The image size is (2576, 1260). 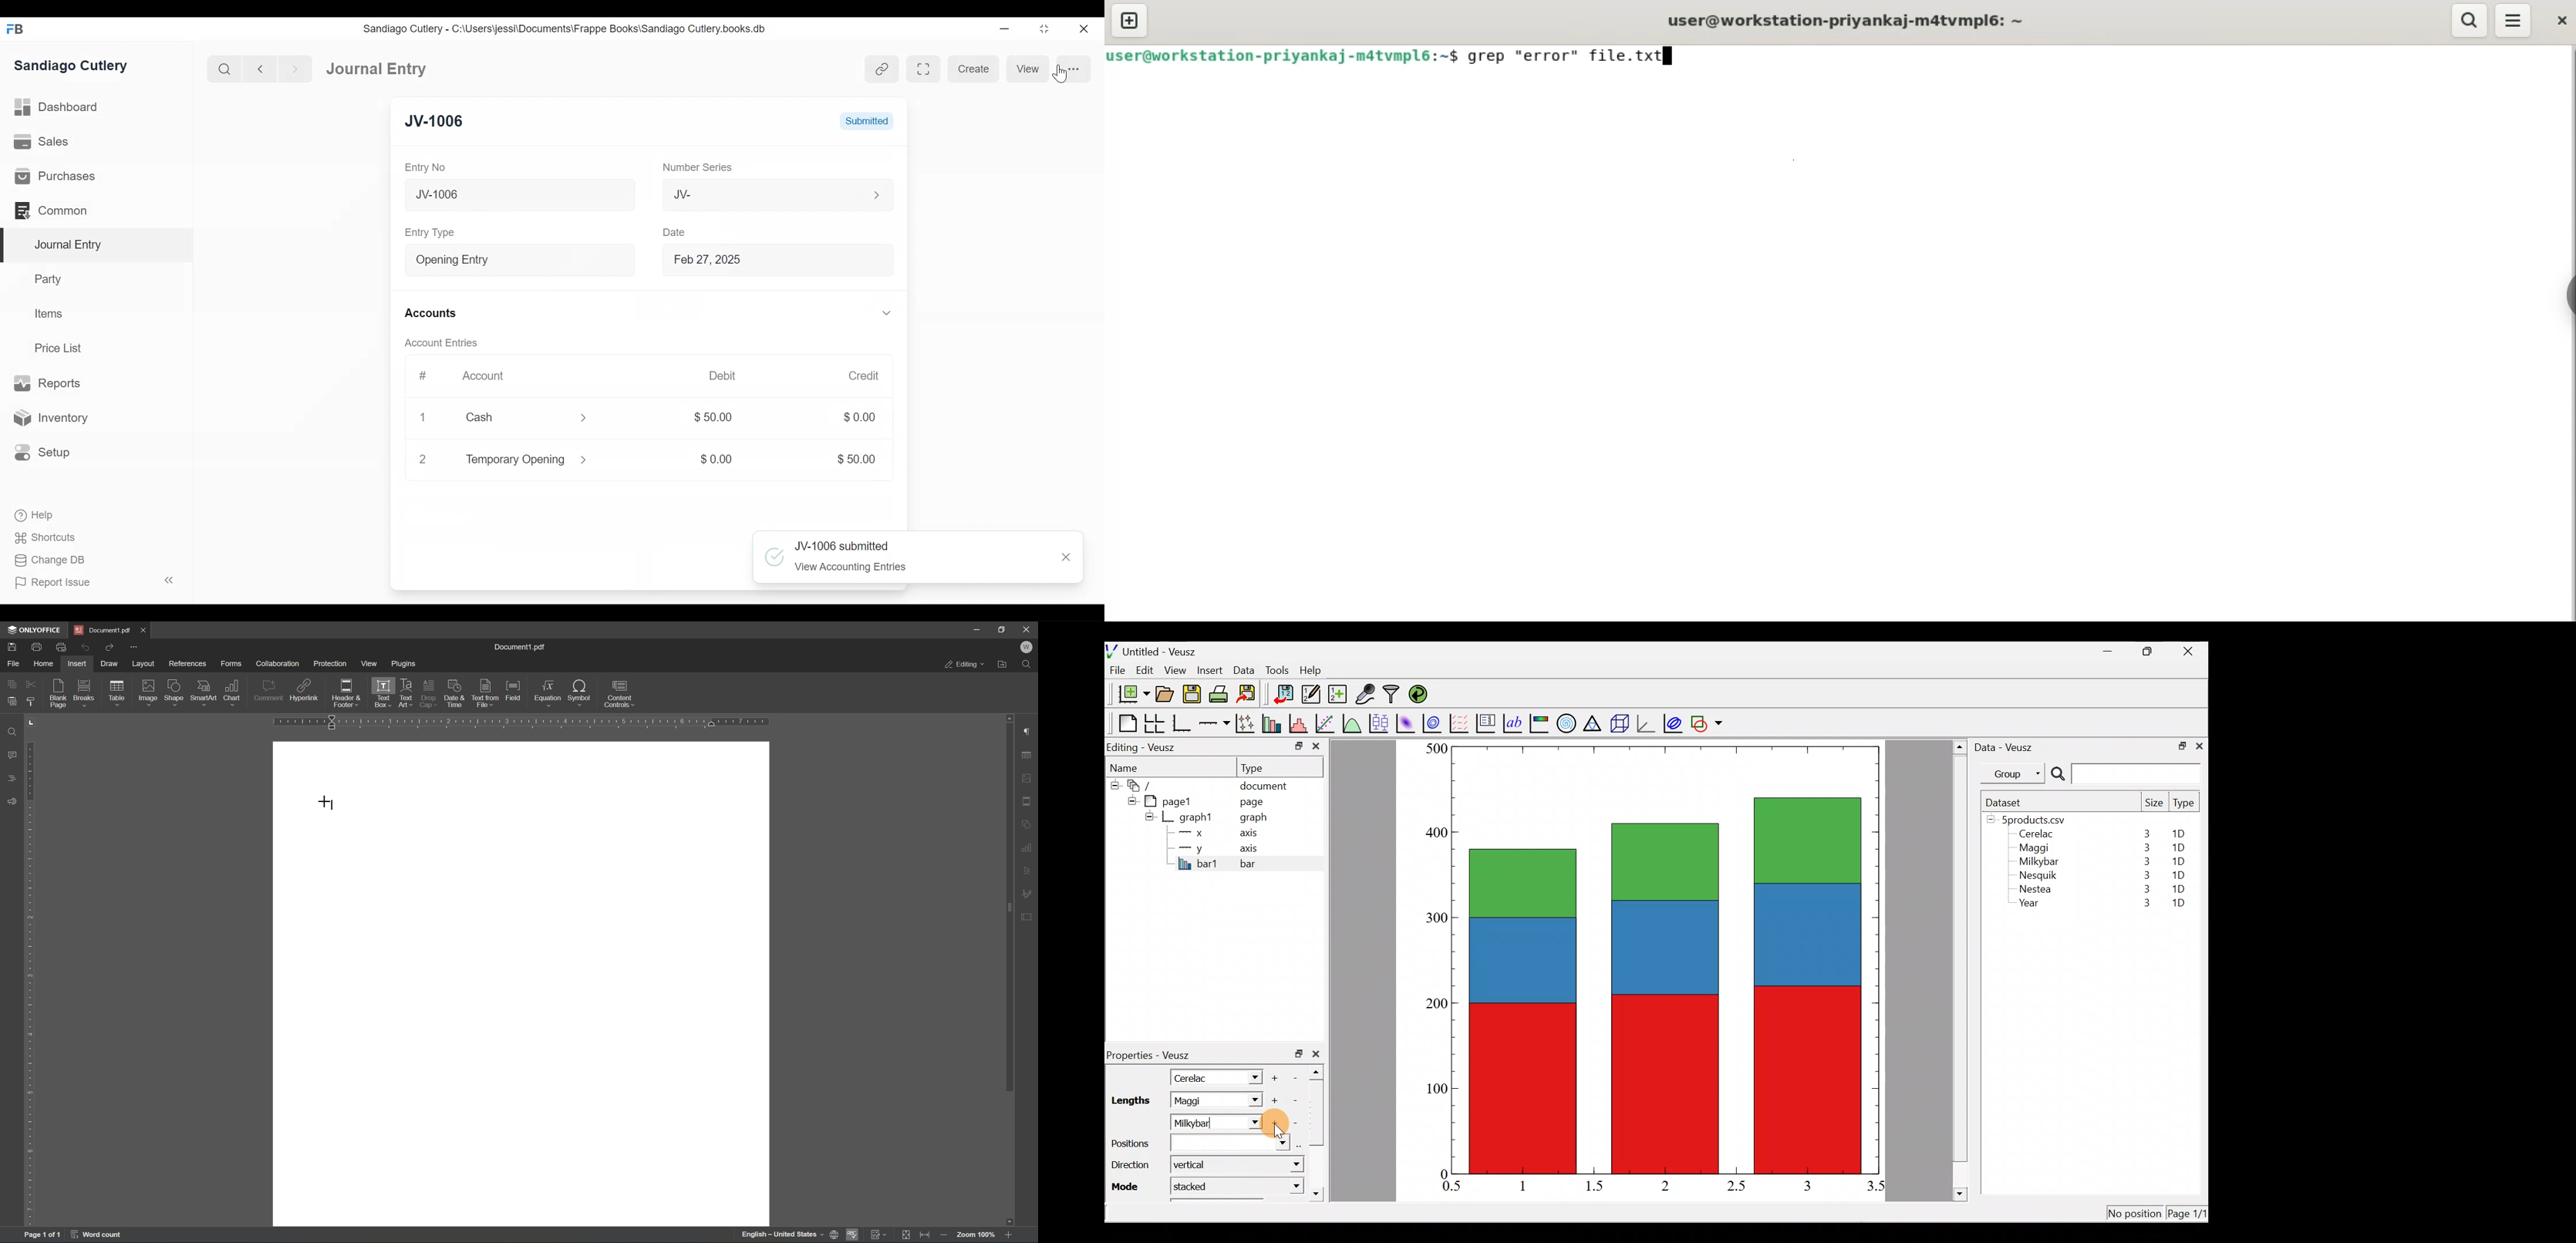 What do you see at coordinates (881, 312) in the screenshot?
I see `Expand` at bounding box center [881, 312].